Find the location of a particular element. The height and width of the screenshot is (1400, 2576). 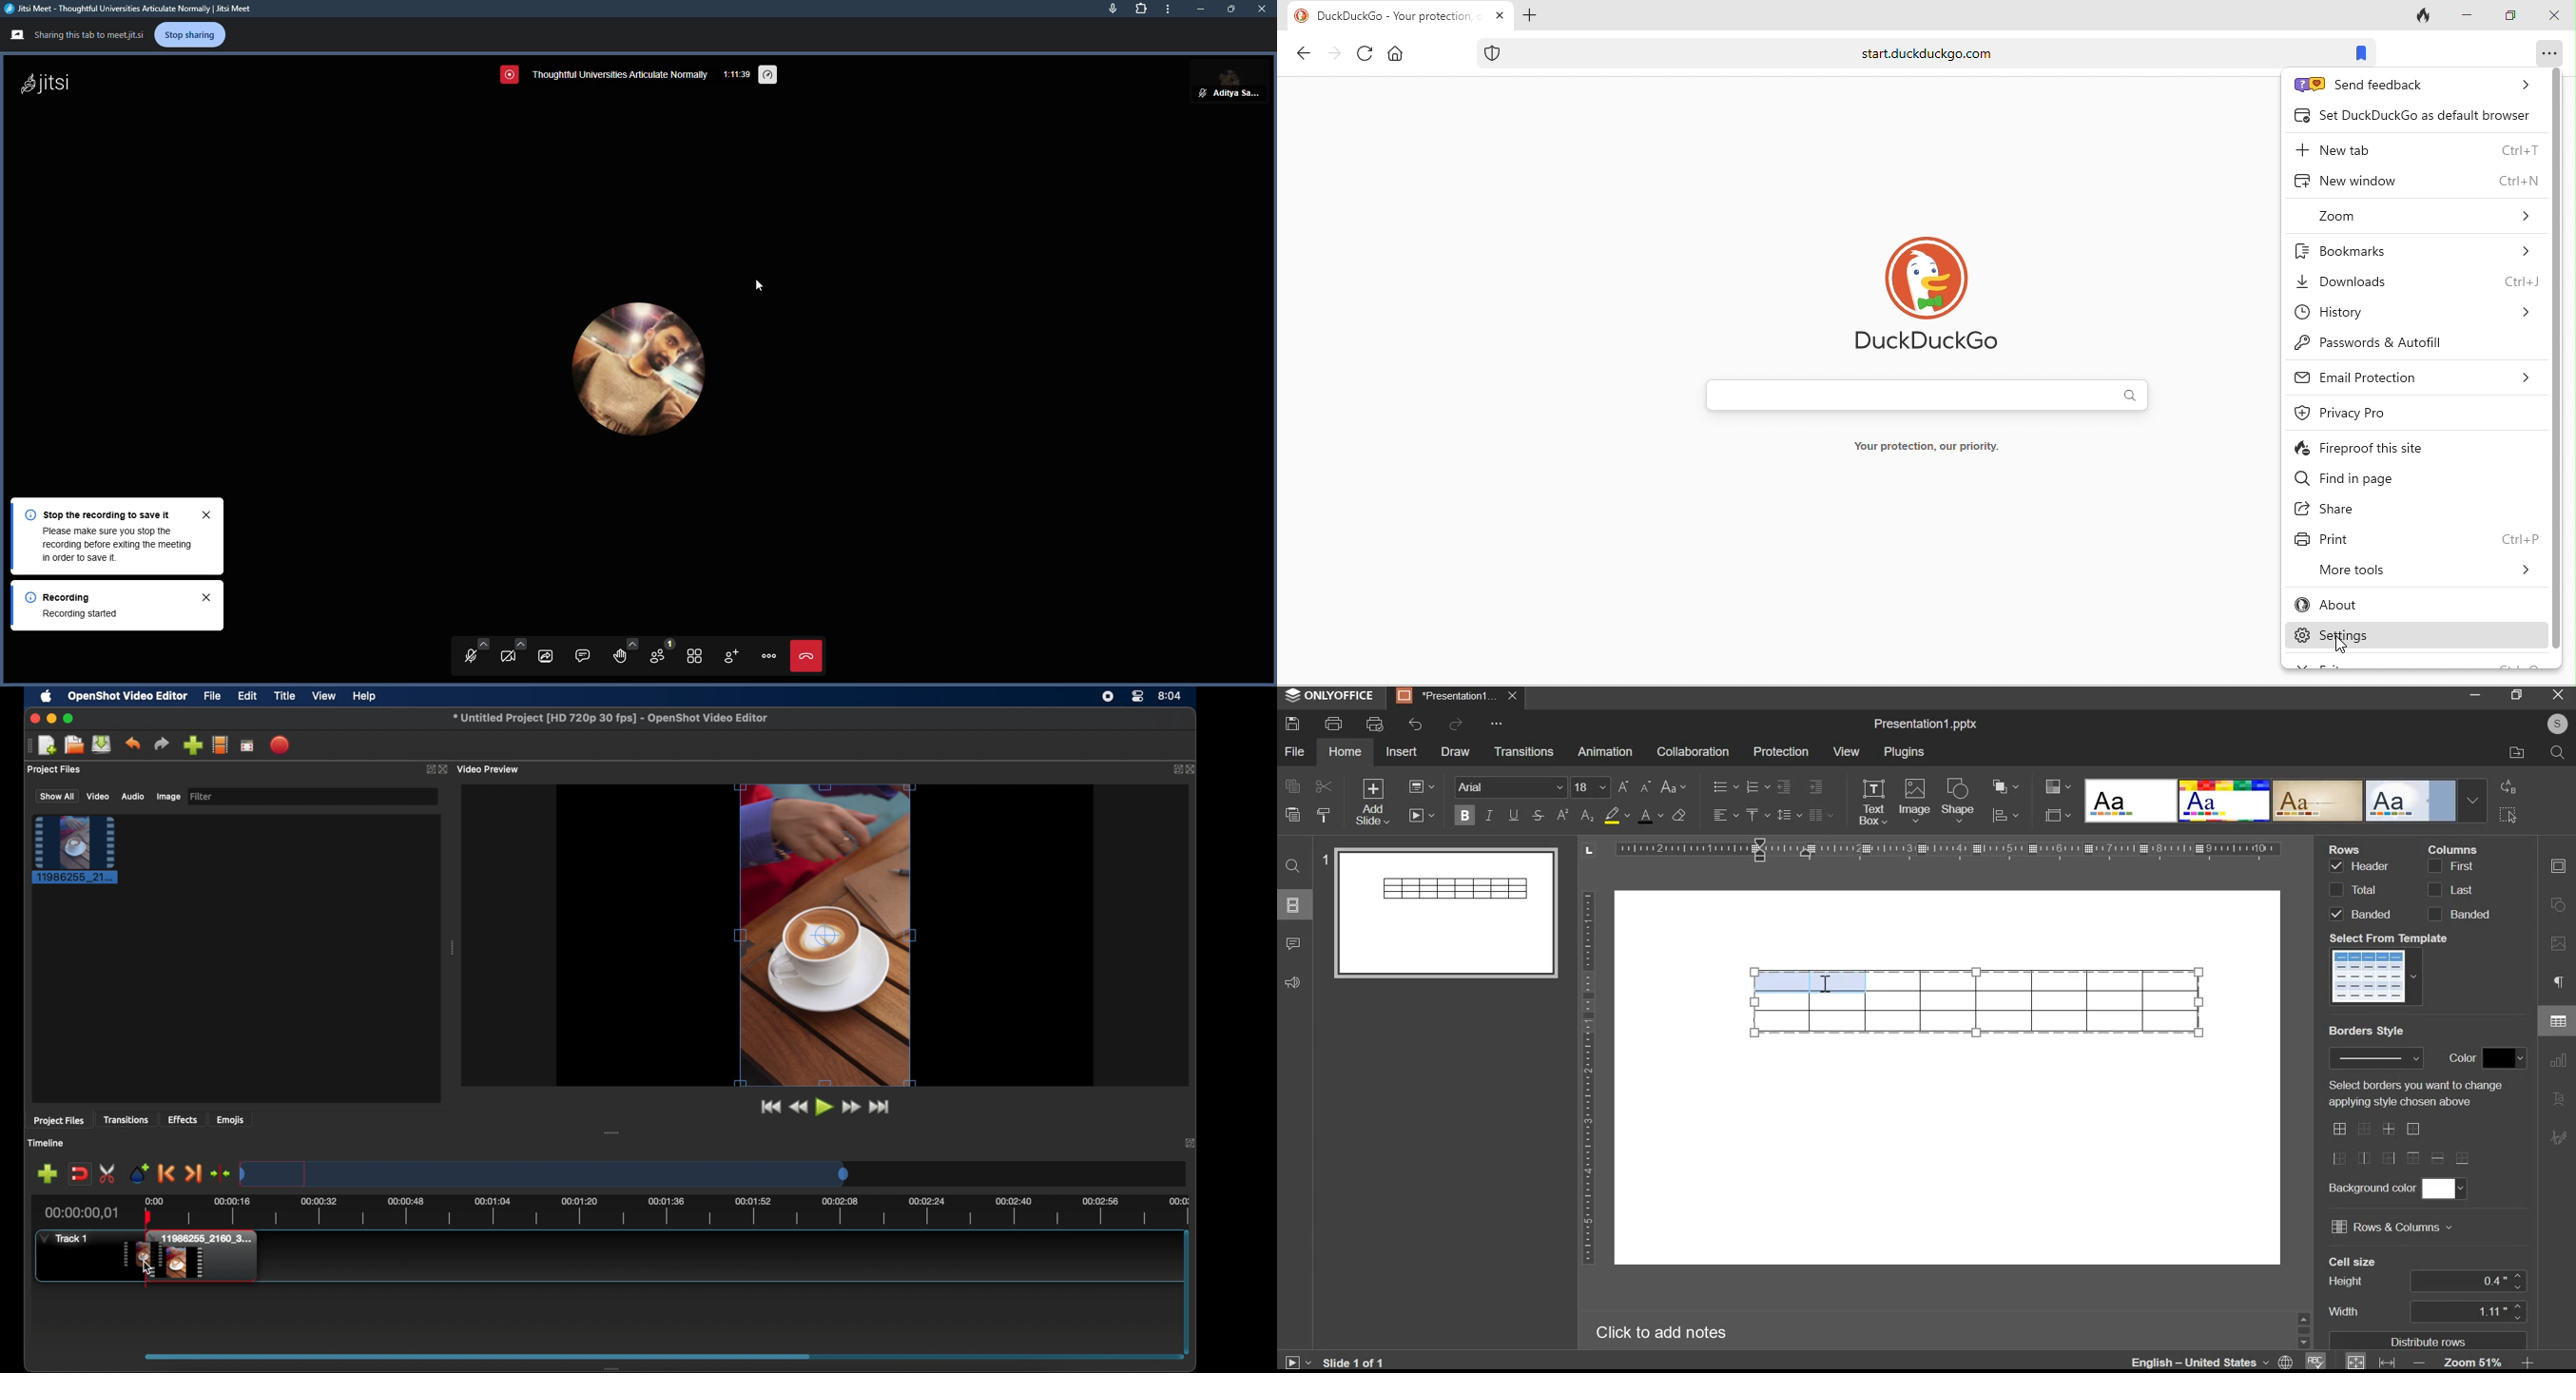

feedback is located at coordinates (1291, 983).